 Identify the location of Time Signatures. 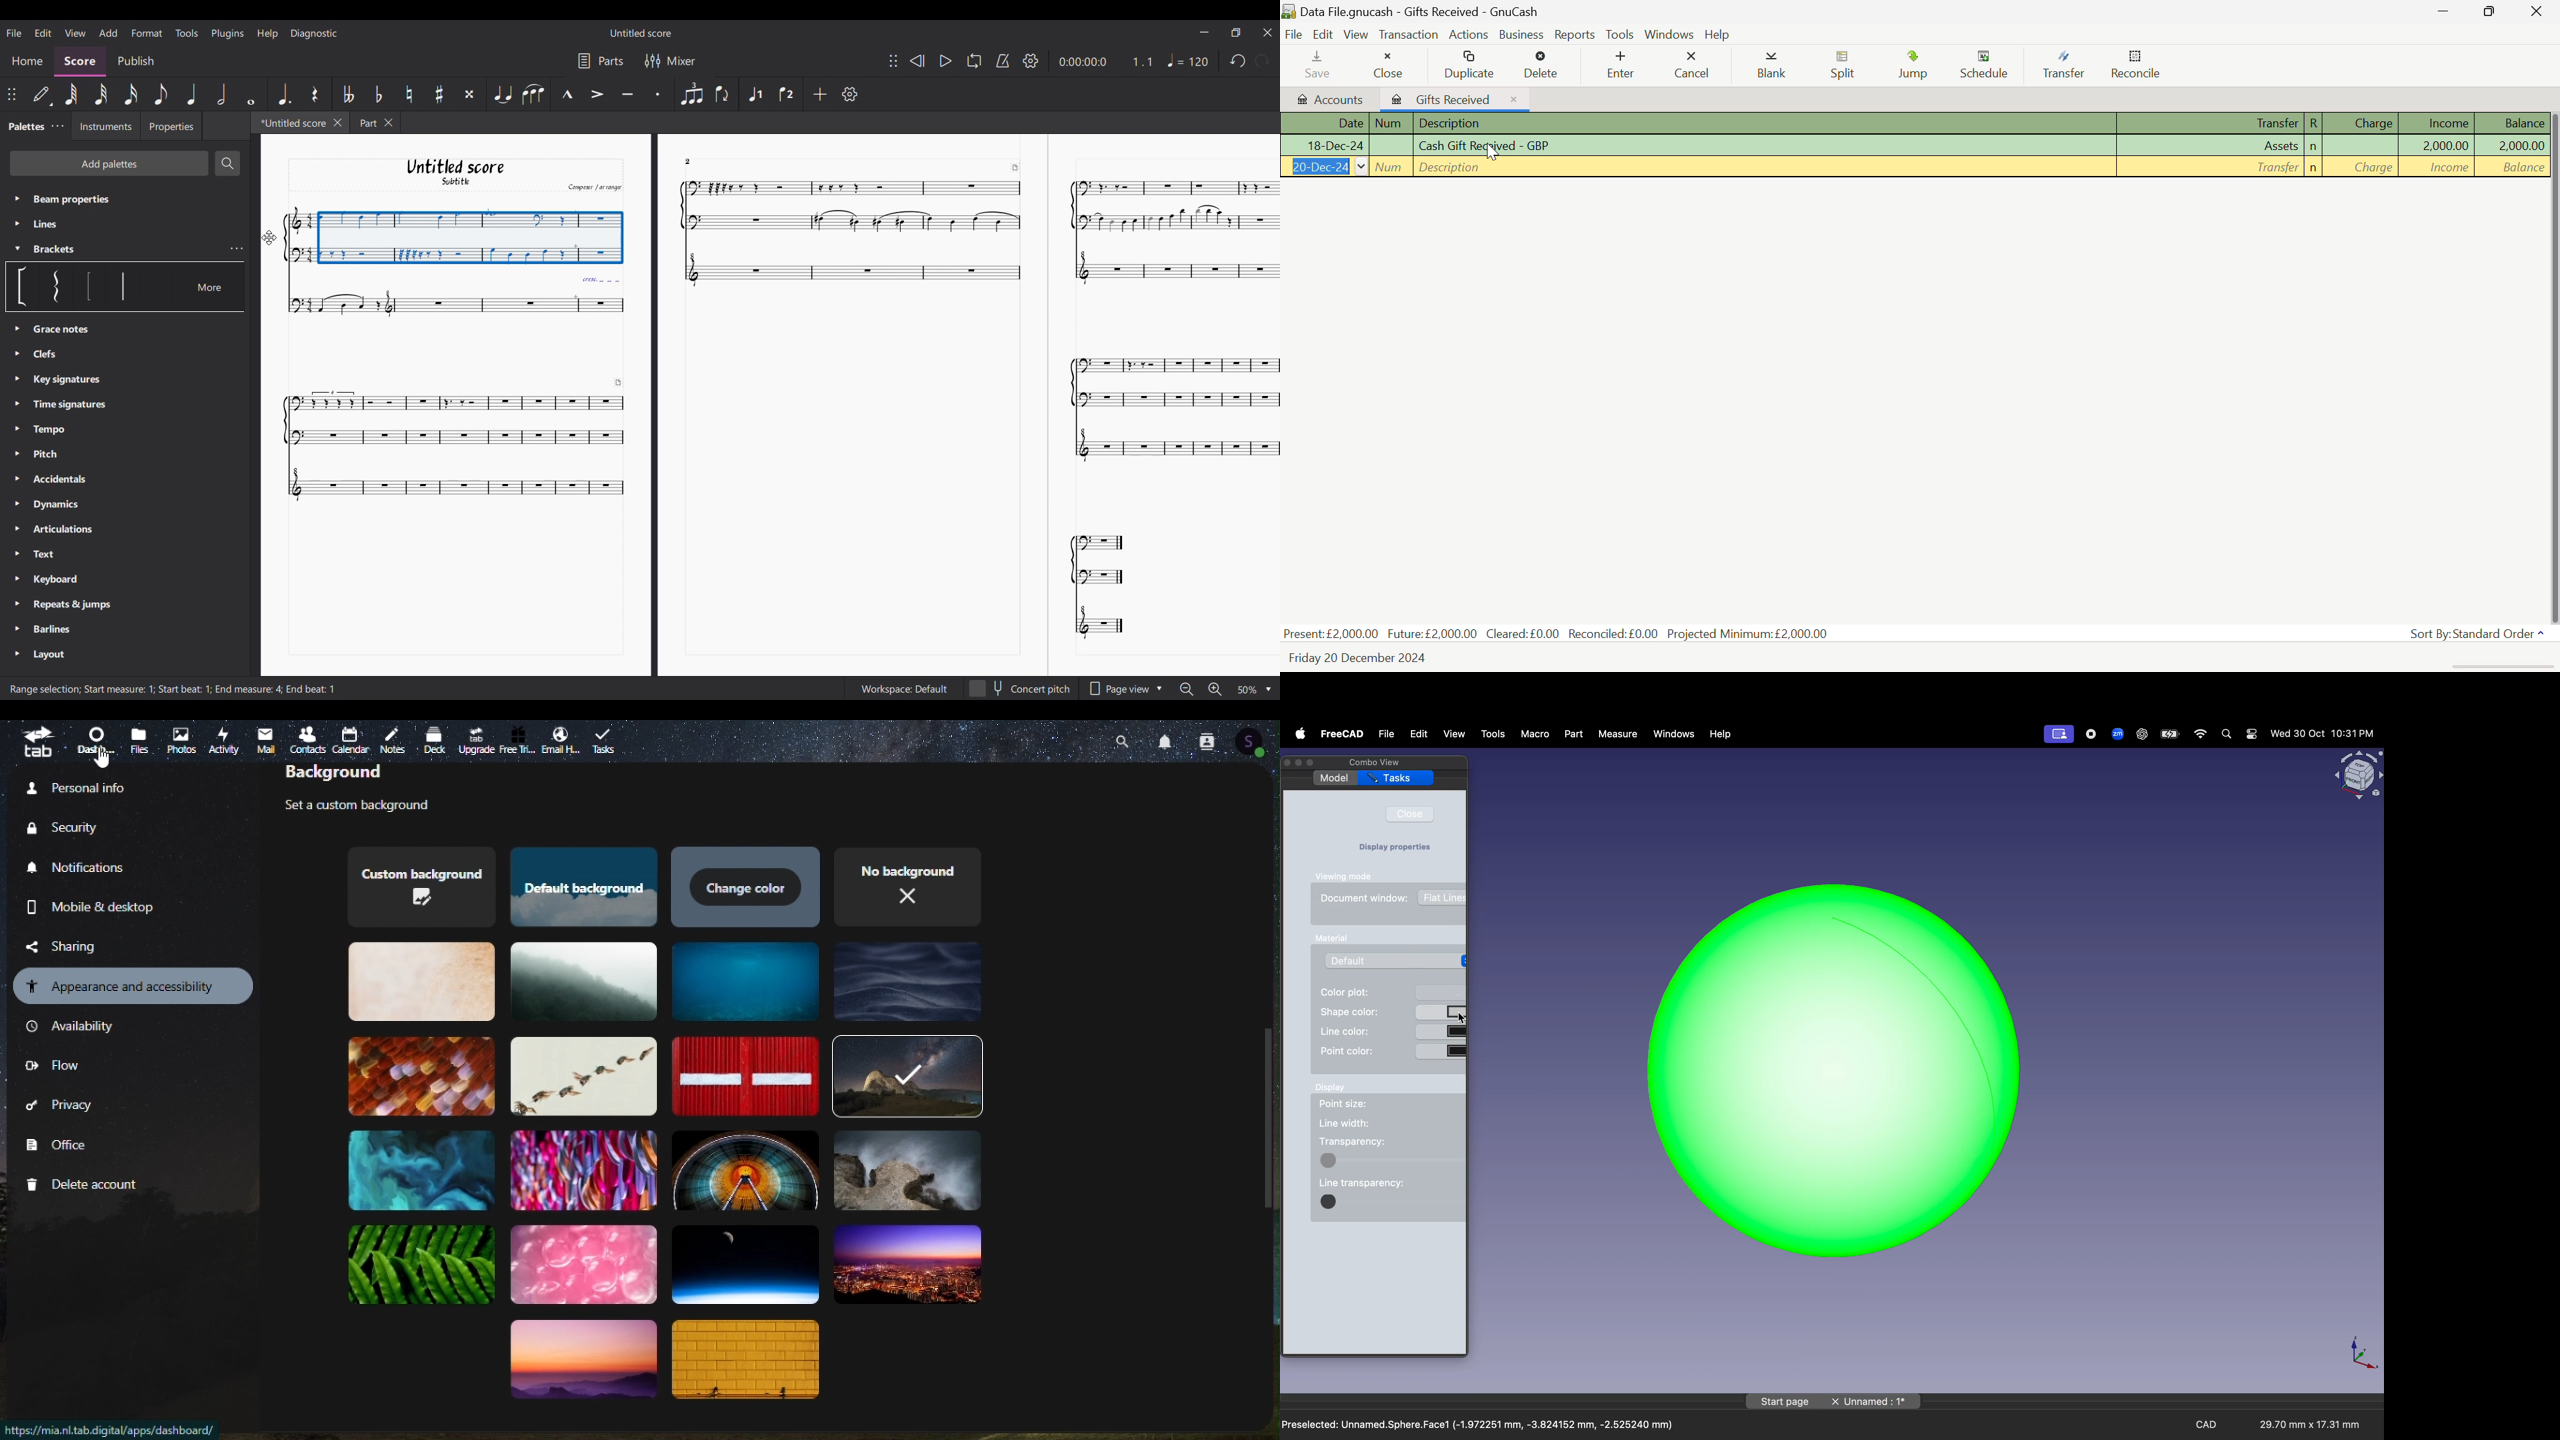
(71, 402).